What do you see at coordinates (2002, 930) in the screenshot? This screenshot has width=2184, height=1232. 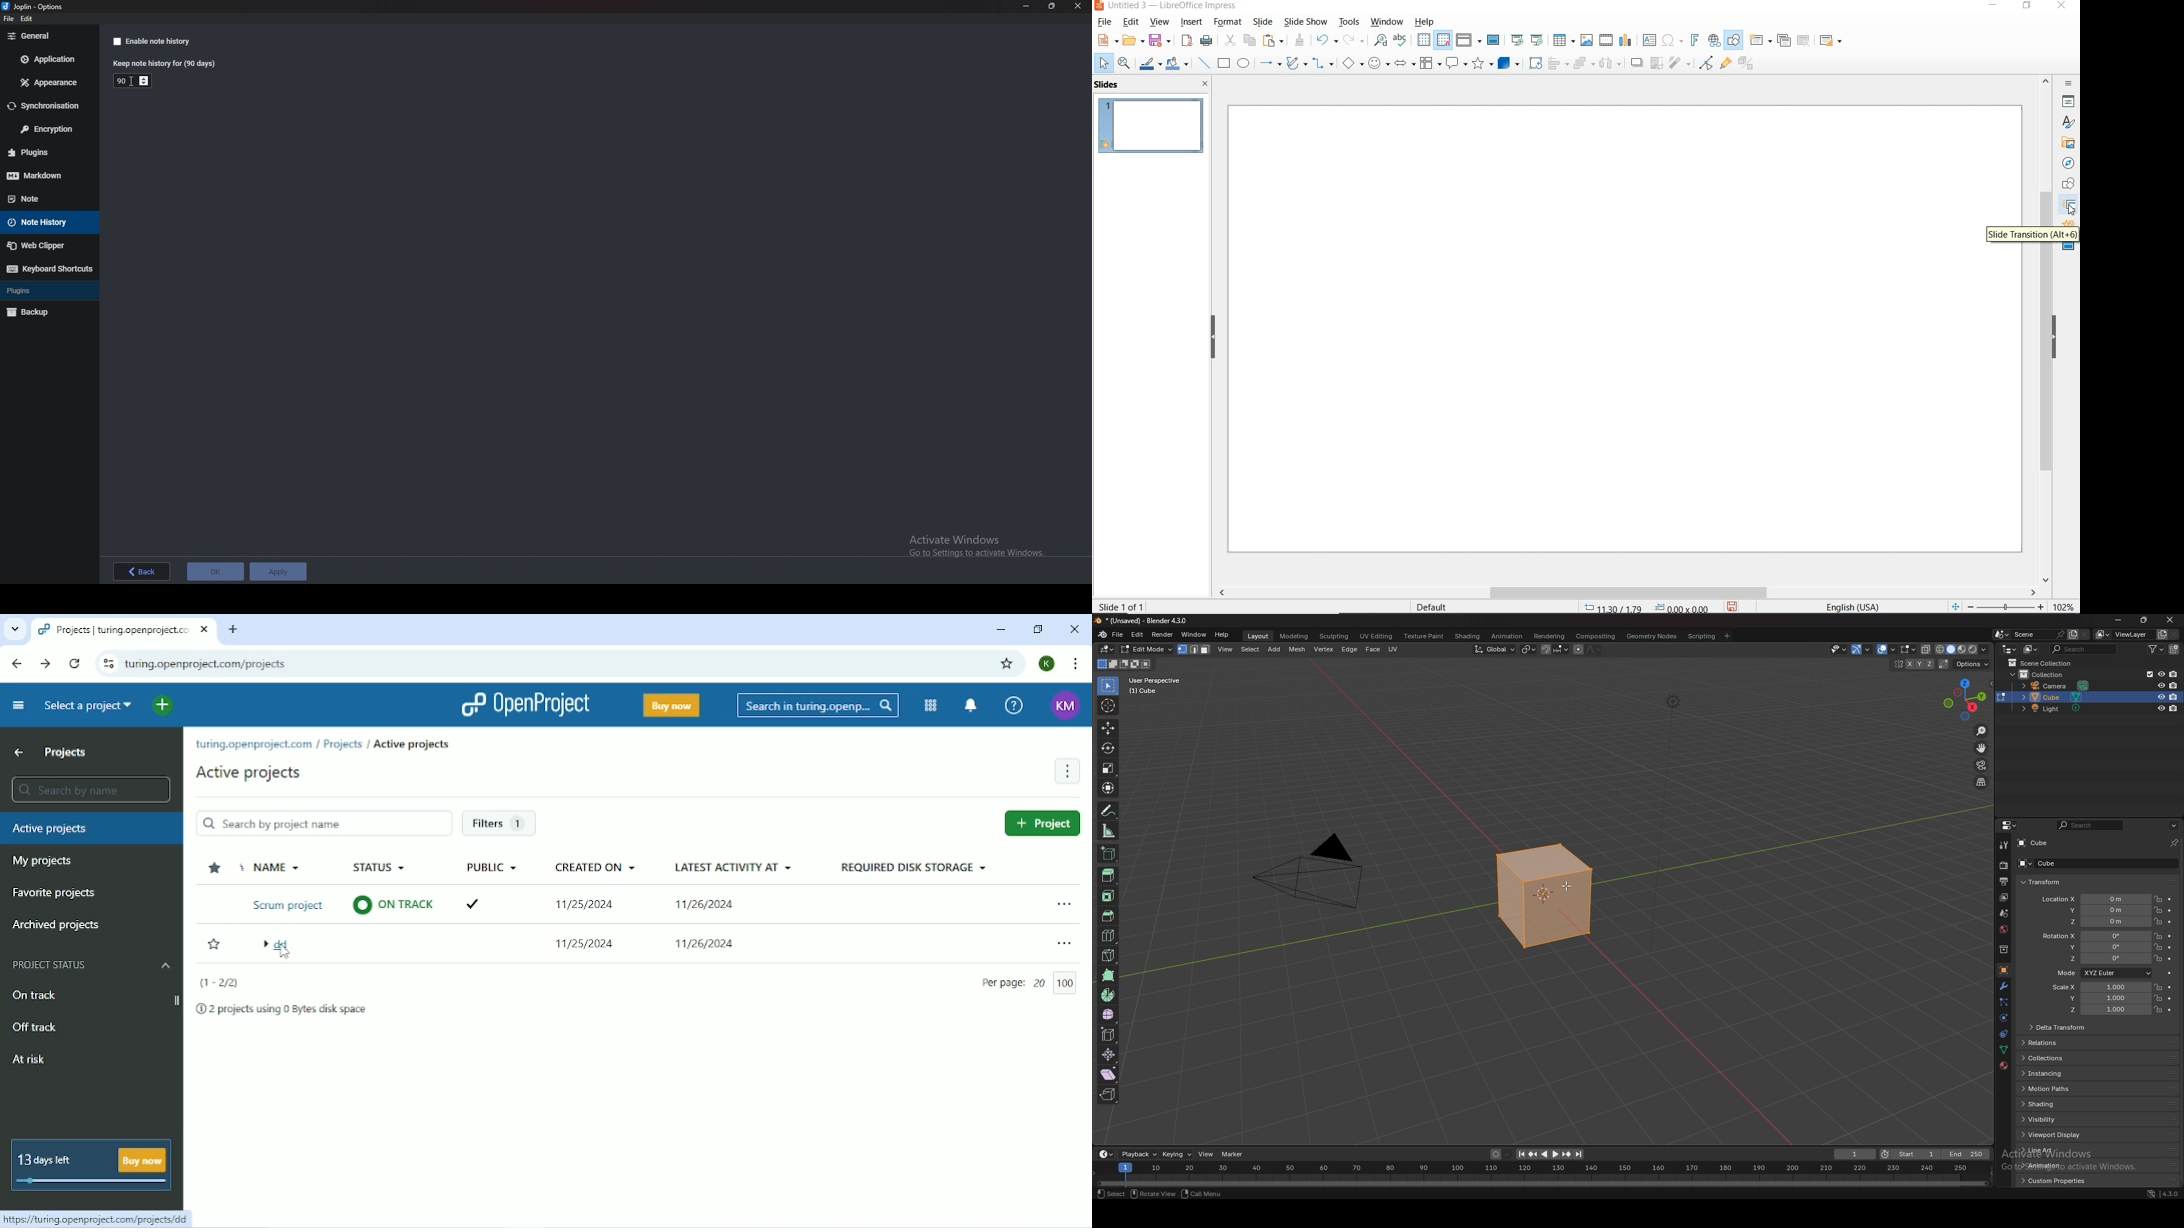 I see `world` at bounding box center [2002, 930].